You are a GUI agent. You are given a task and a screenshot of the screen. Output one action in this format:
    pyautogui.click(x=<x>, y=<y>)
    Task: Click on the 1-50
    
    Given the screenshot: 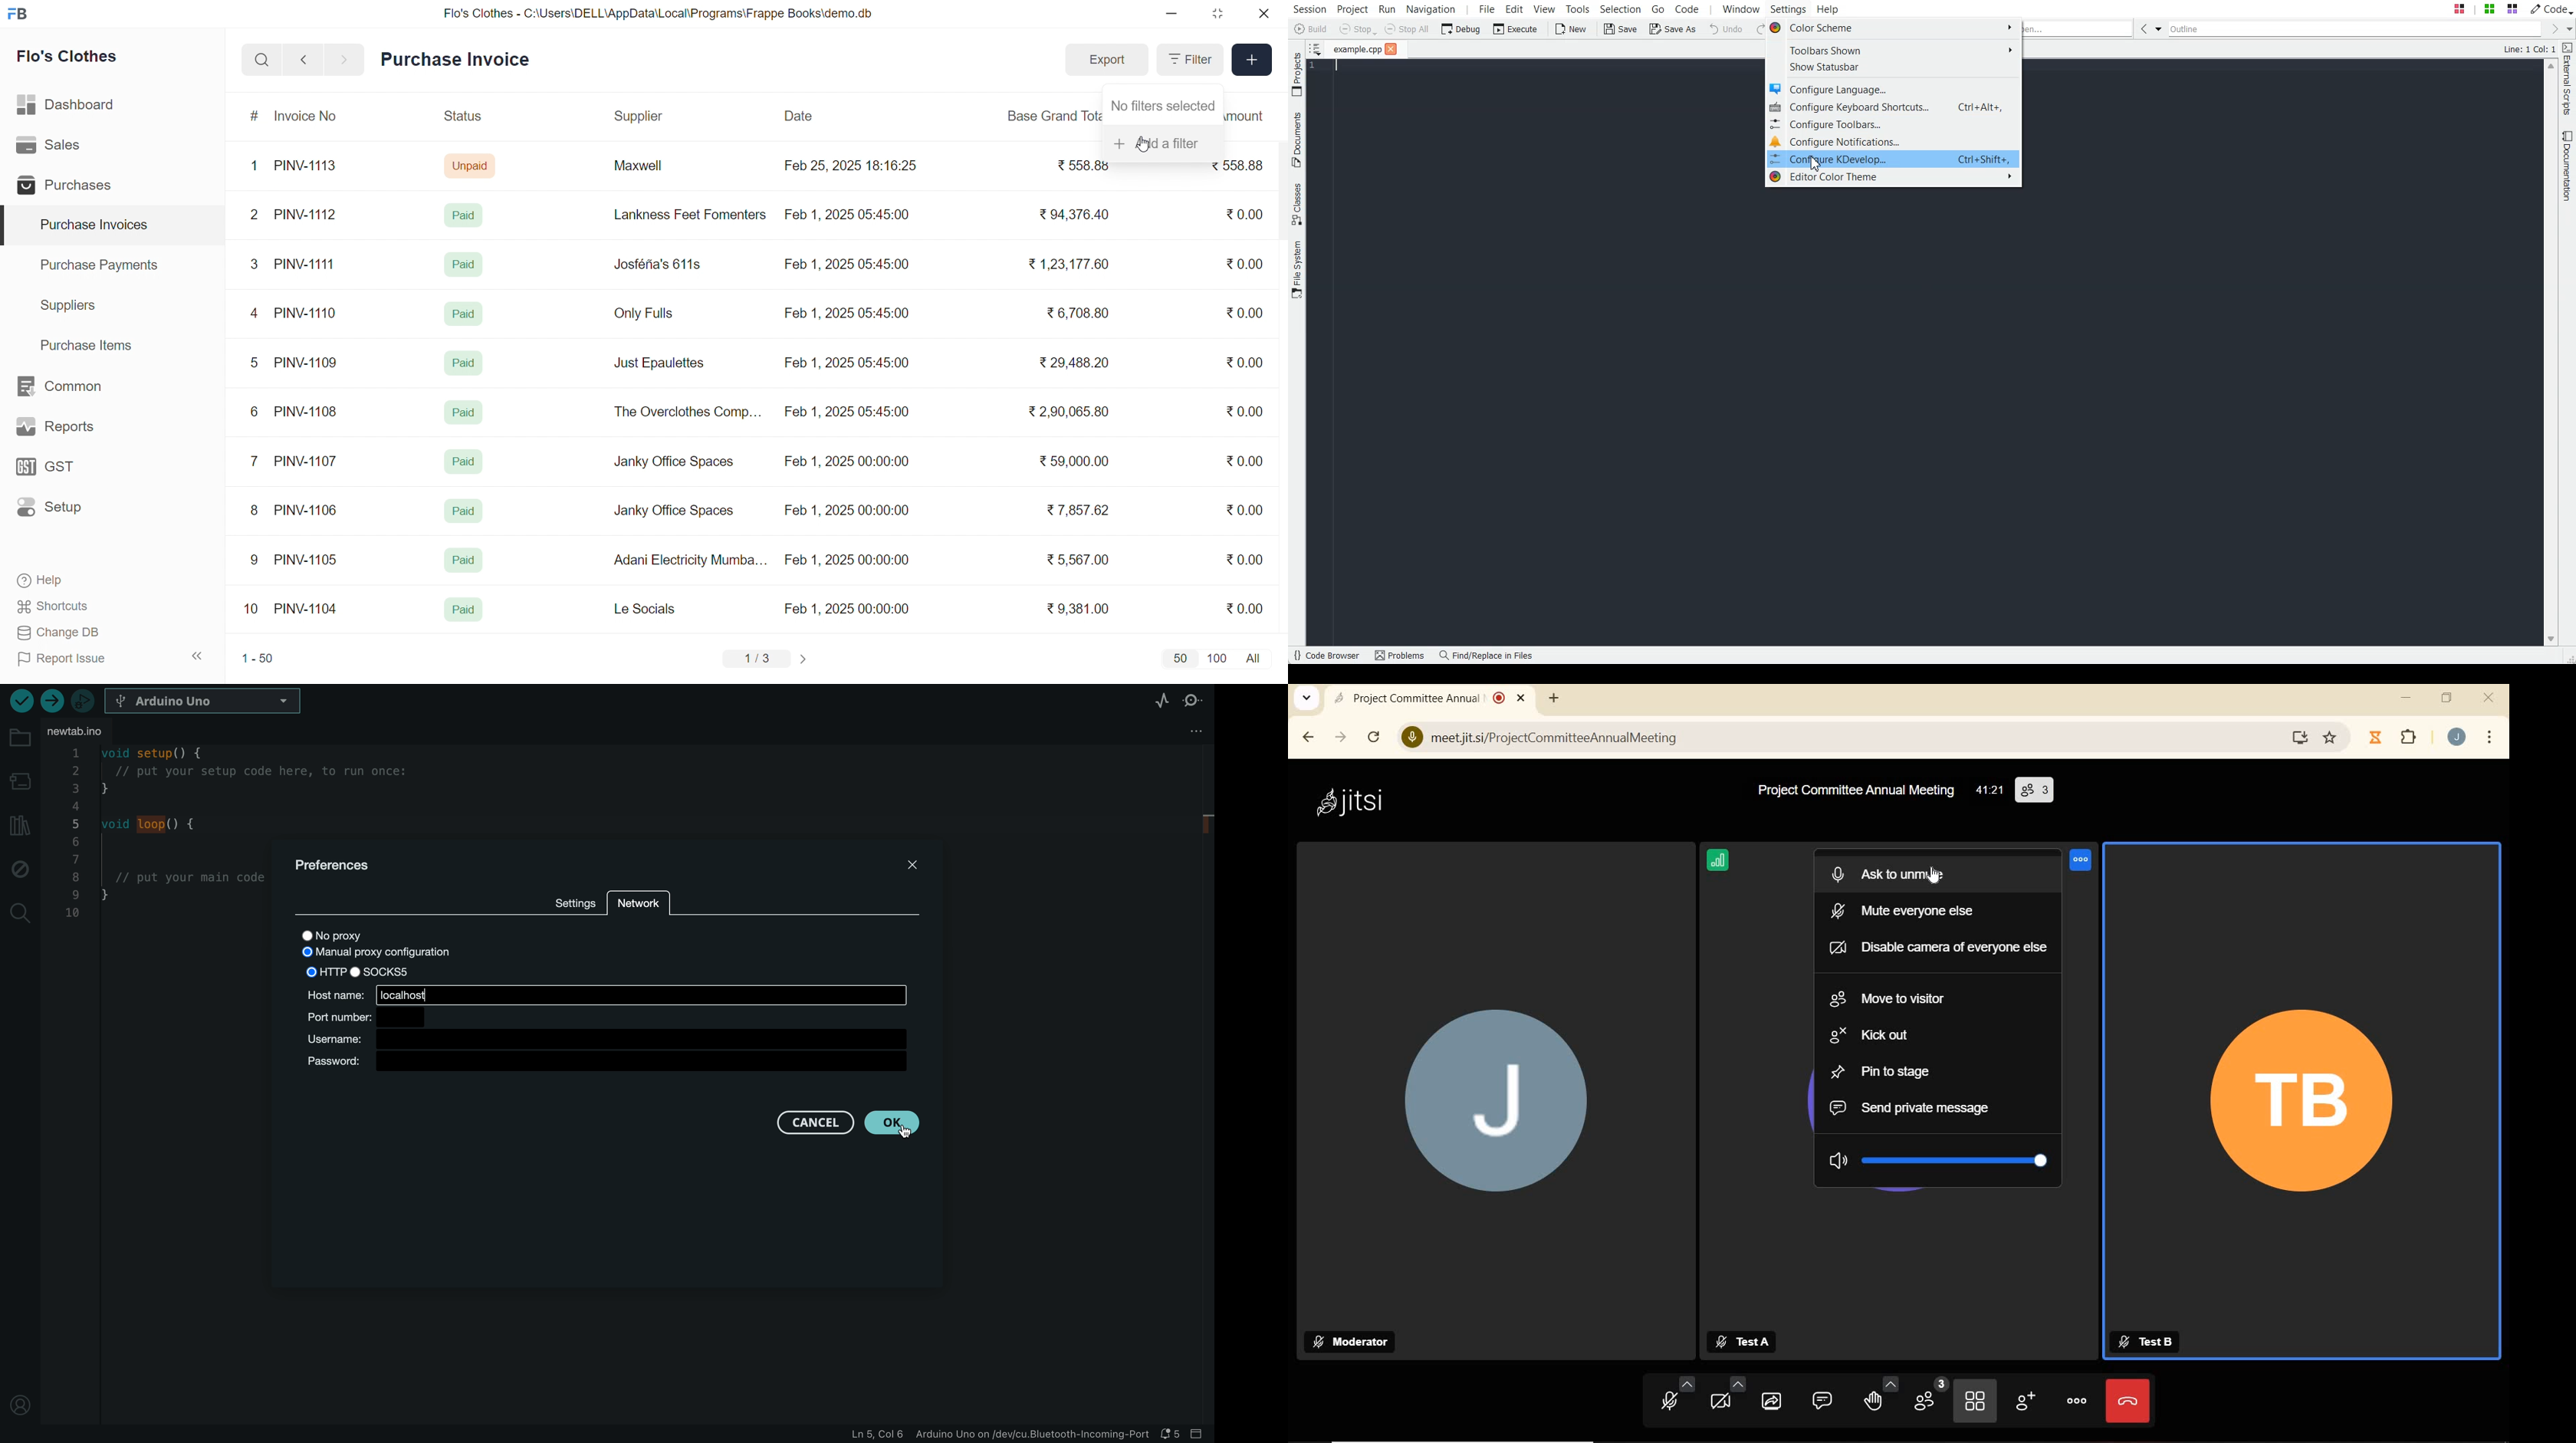 What is the action you would take?
    pyautogui.click(x=258, y=660)
    